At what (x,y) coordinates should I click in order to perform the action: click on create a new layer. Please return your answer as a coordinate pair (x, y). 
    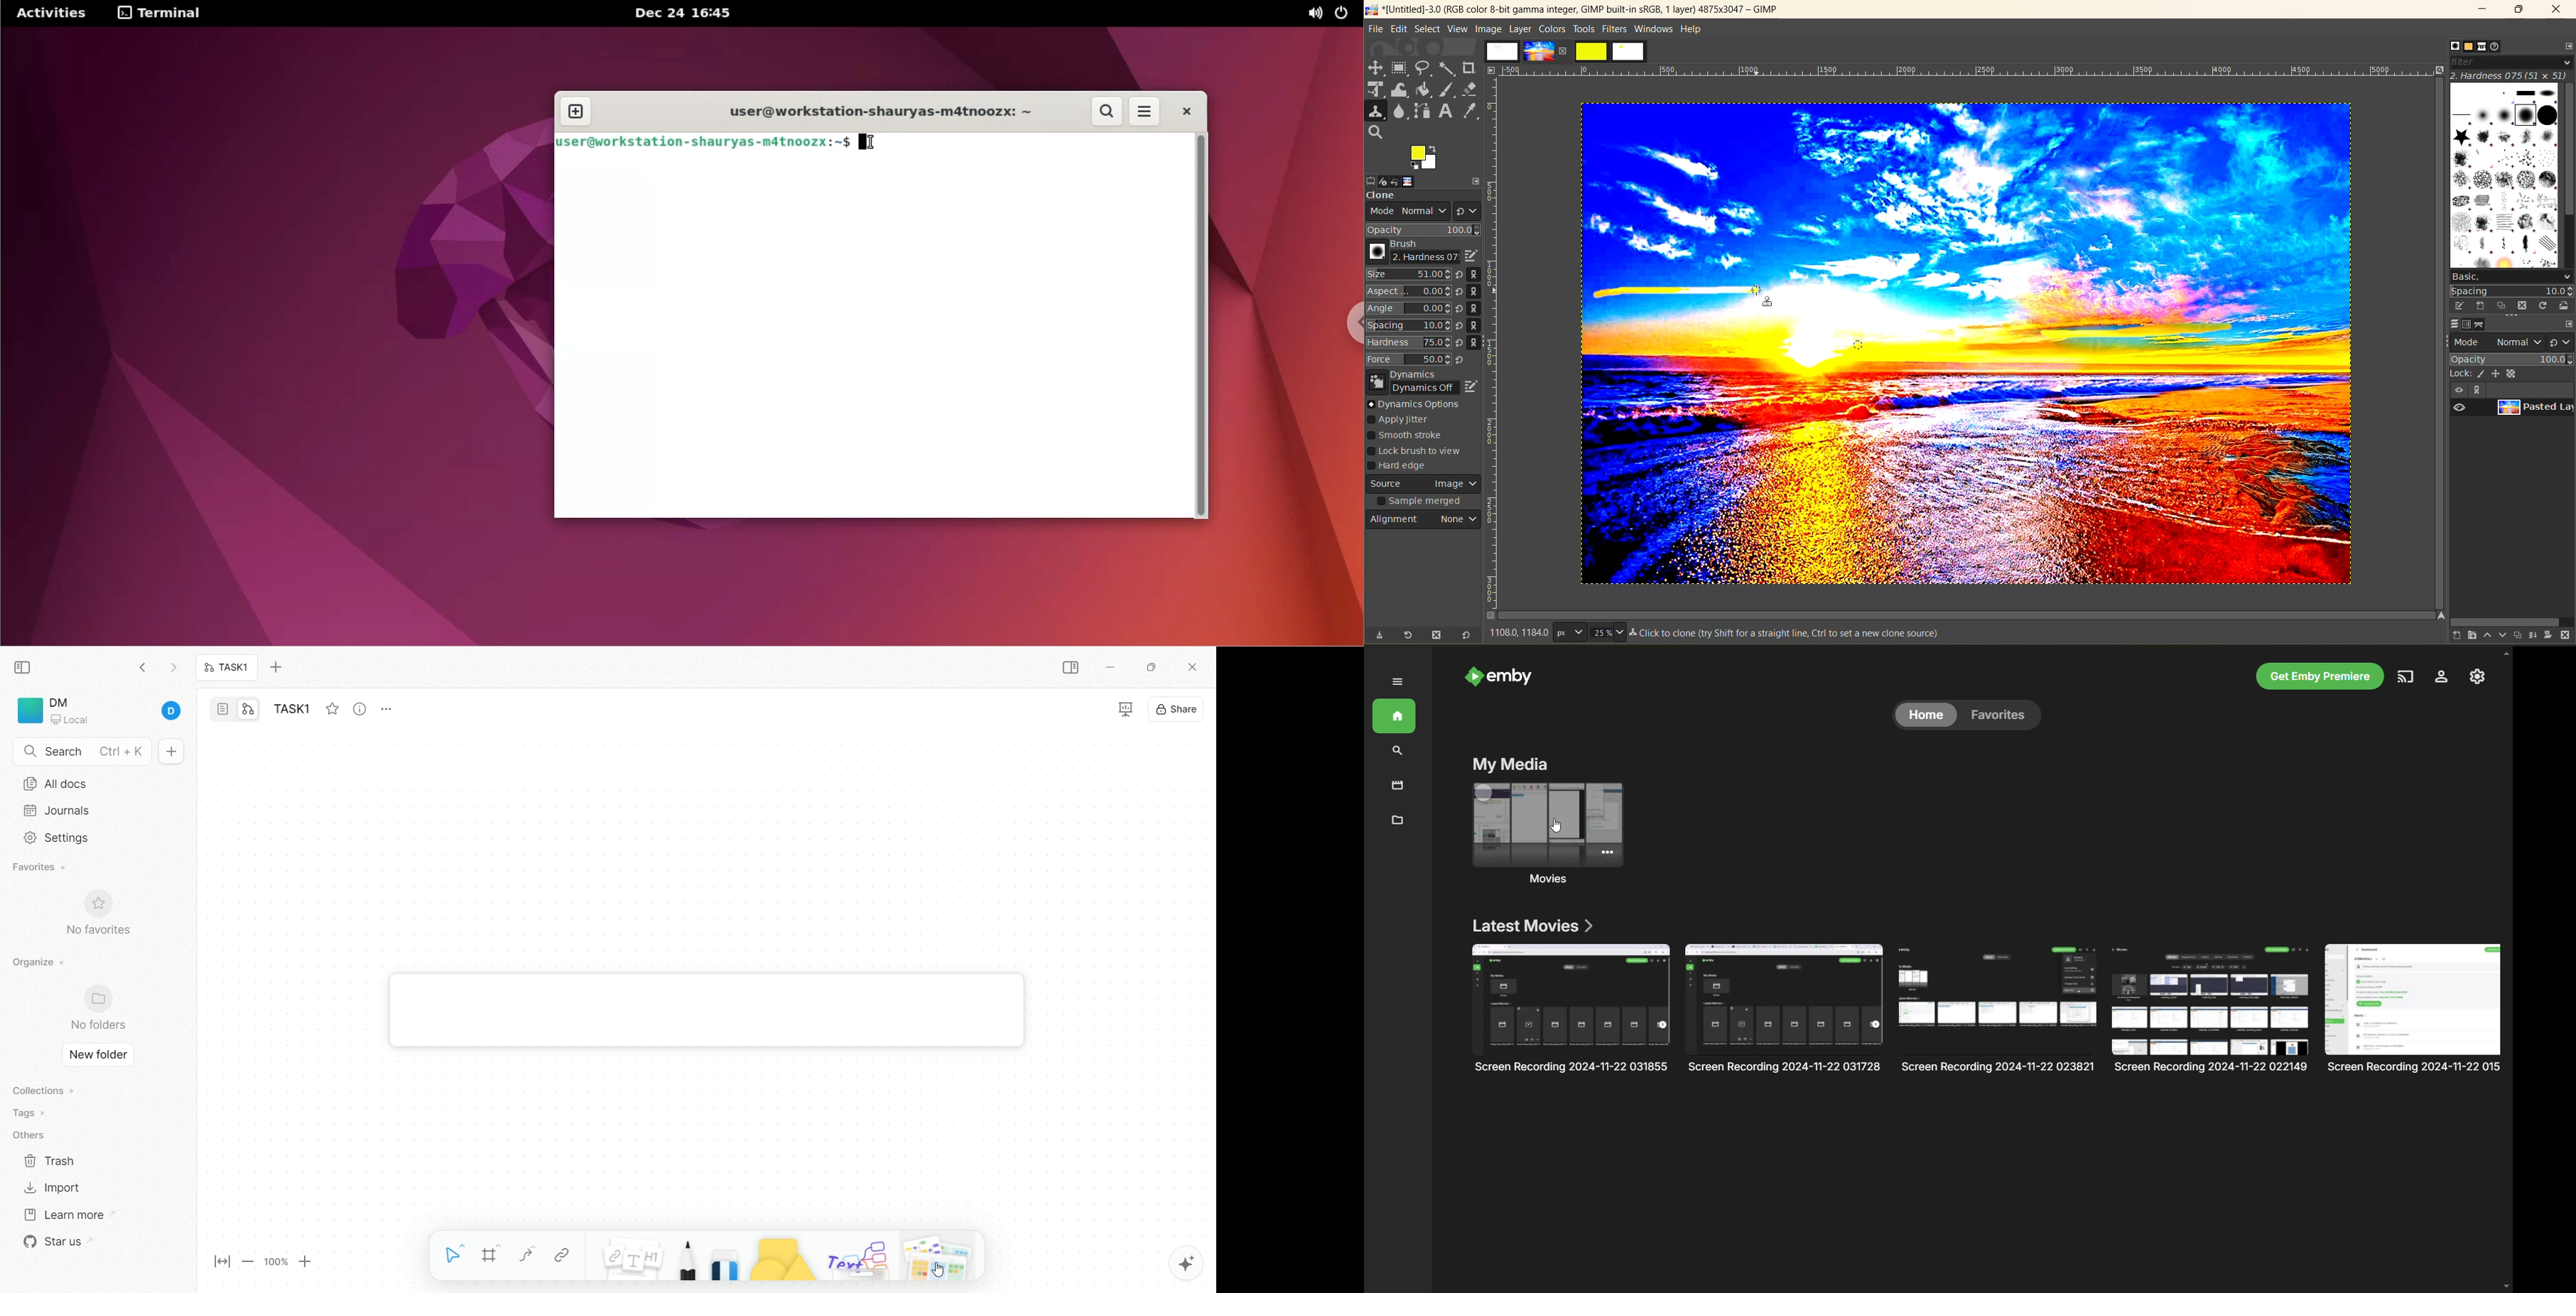
    Looking at the image, I should click on (2449, 636).